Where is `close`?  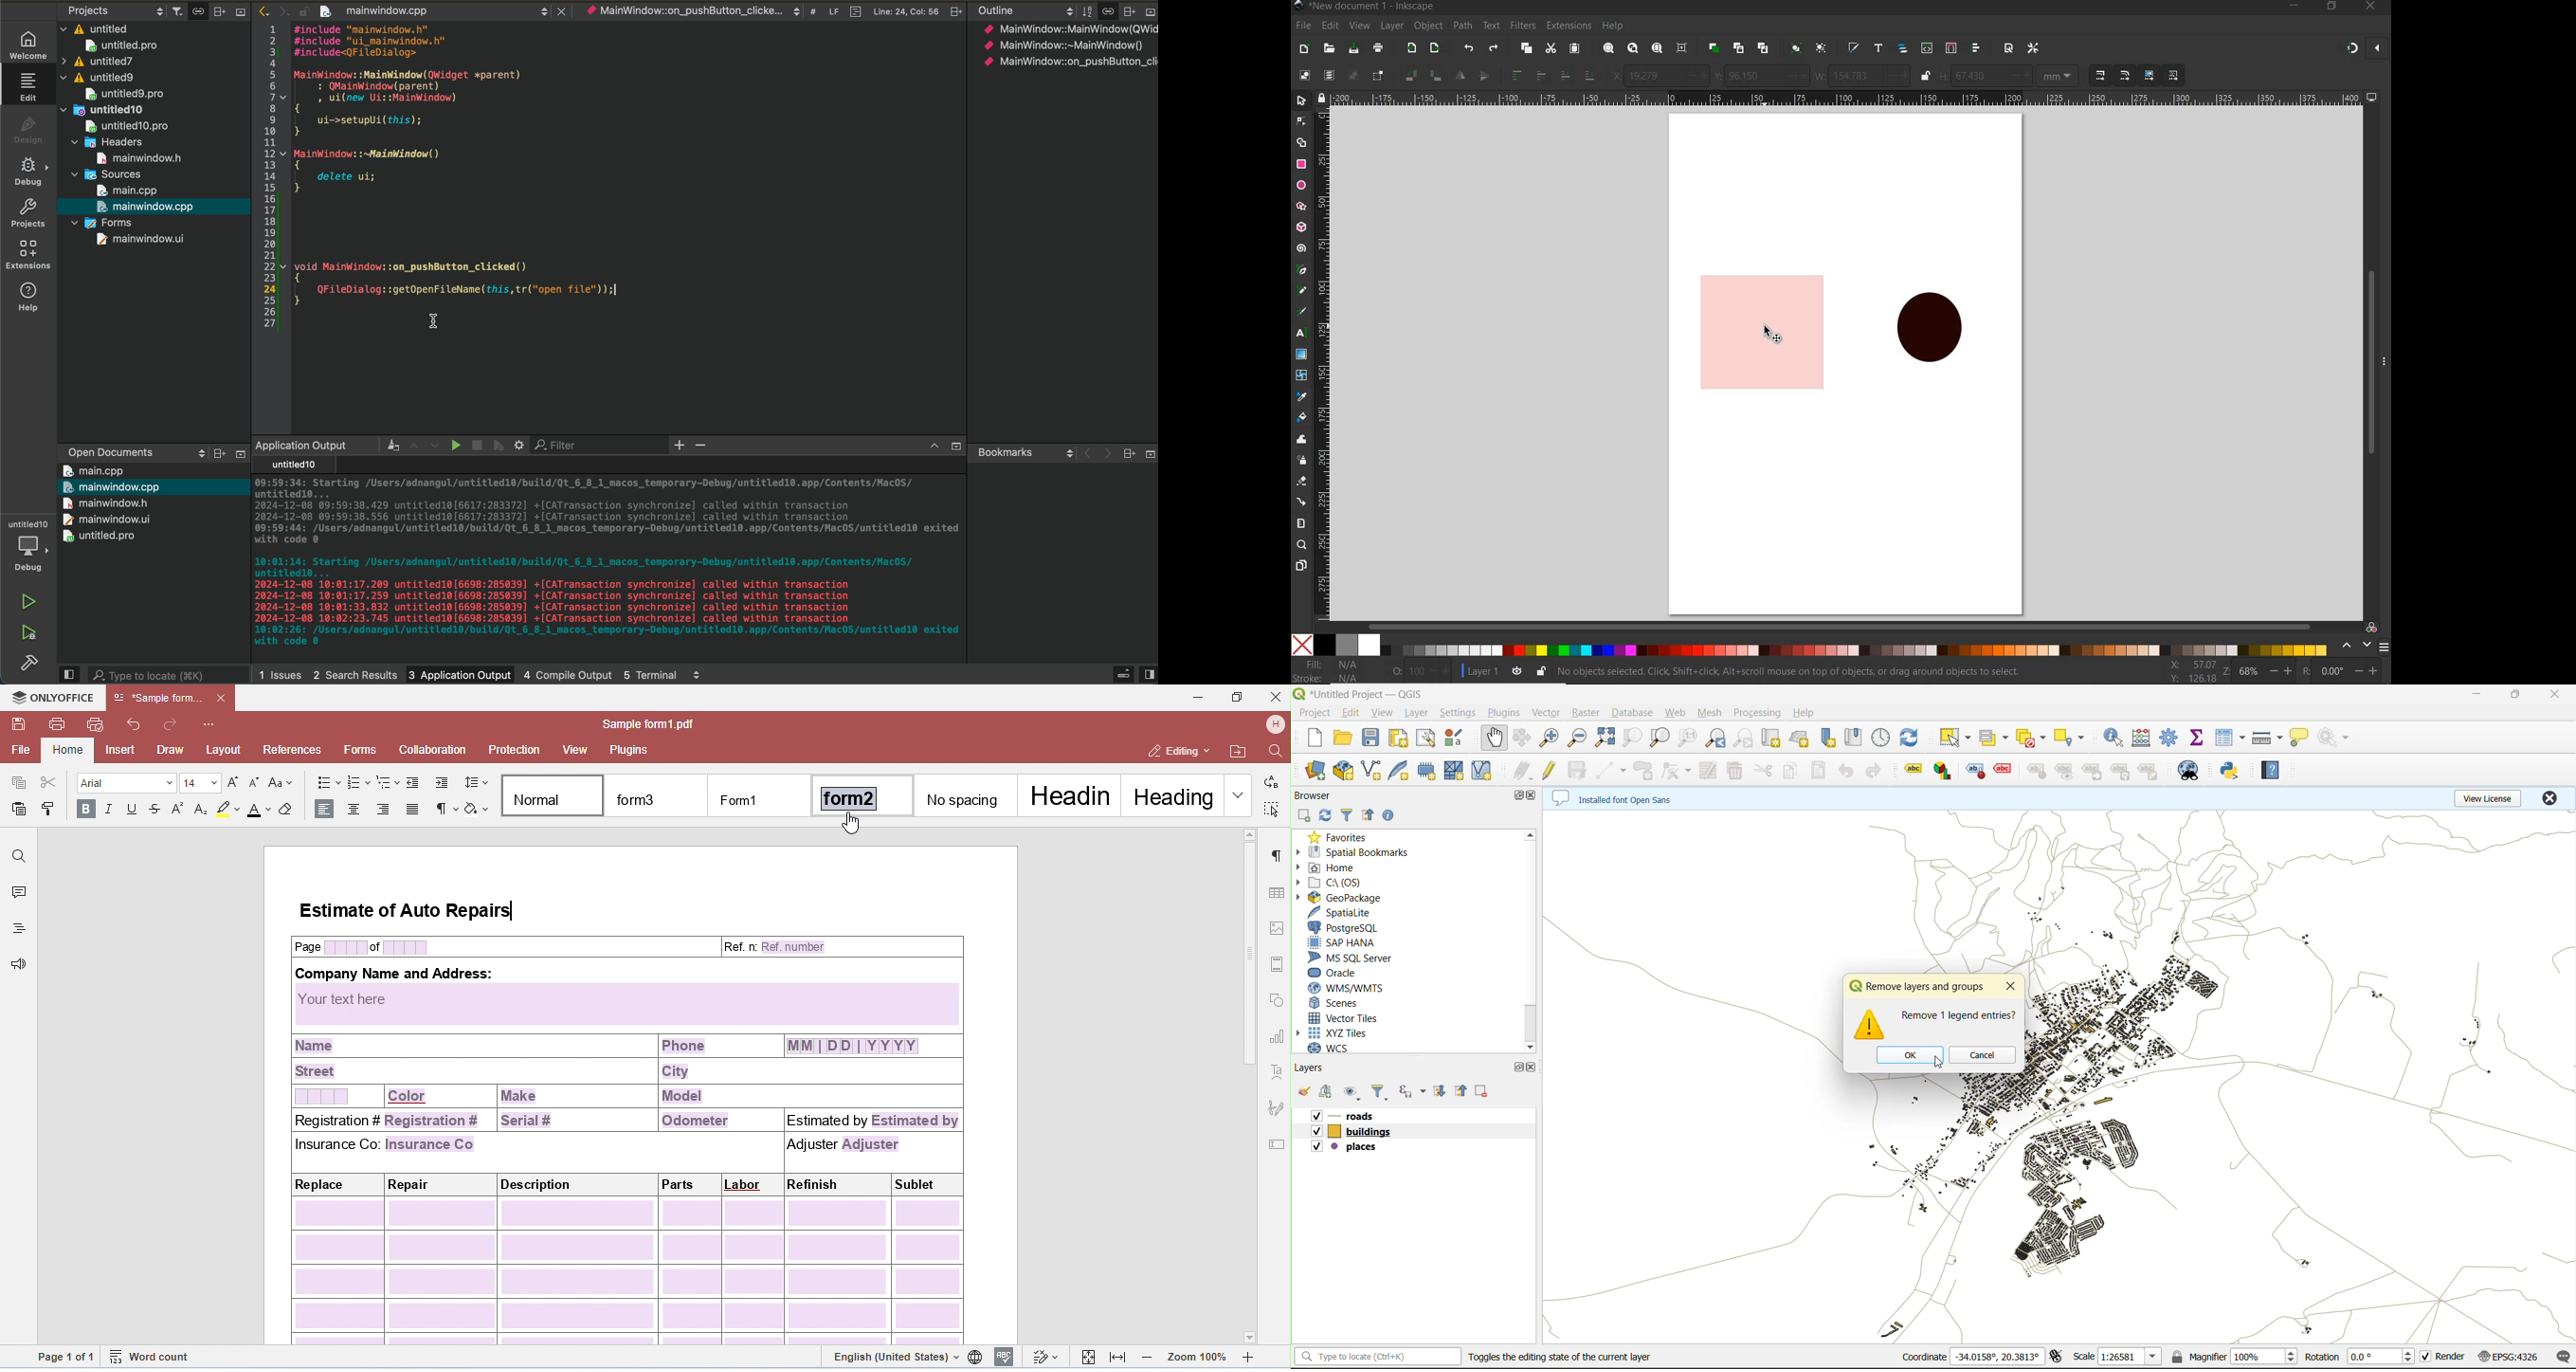
close is located at coordinates (2548, 799).